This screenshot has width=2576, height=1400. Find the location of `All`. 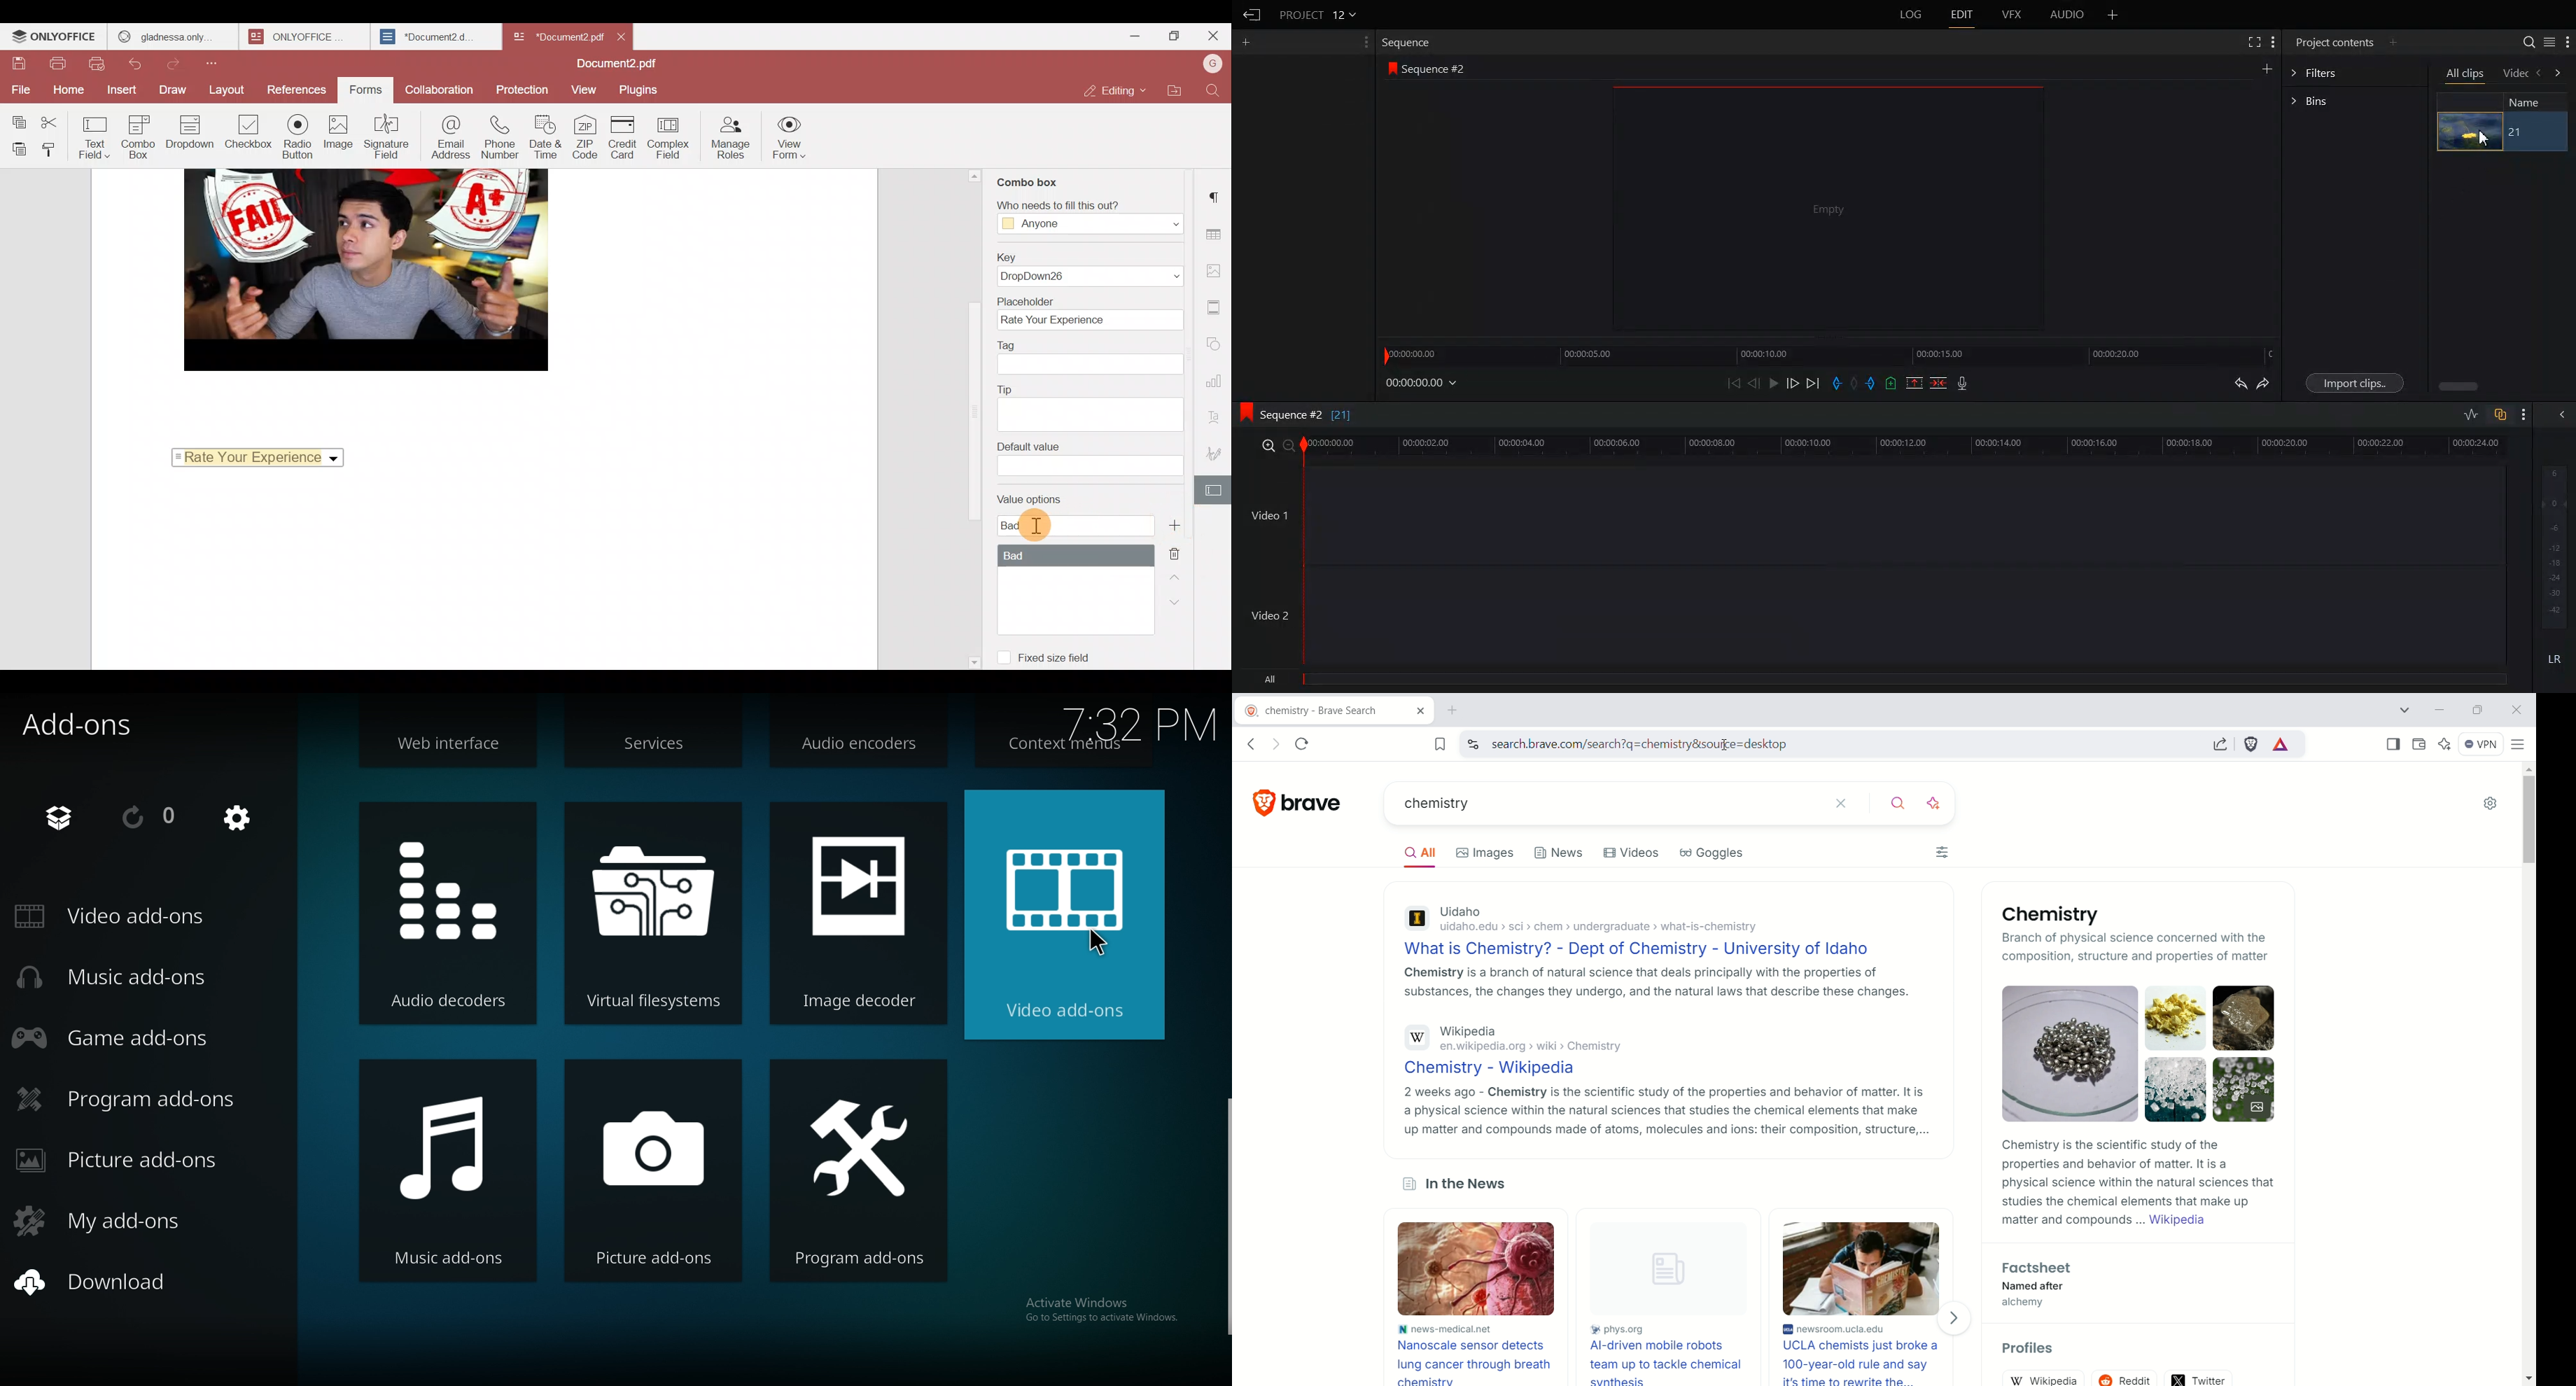

All is located at coordinates (1878, 681).